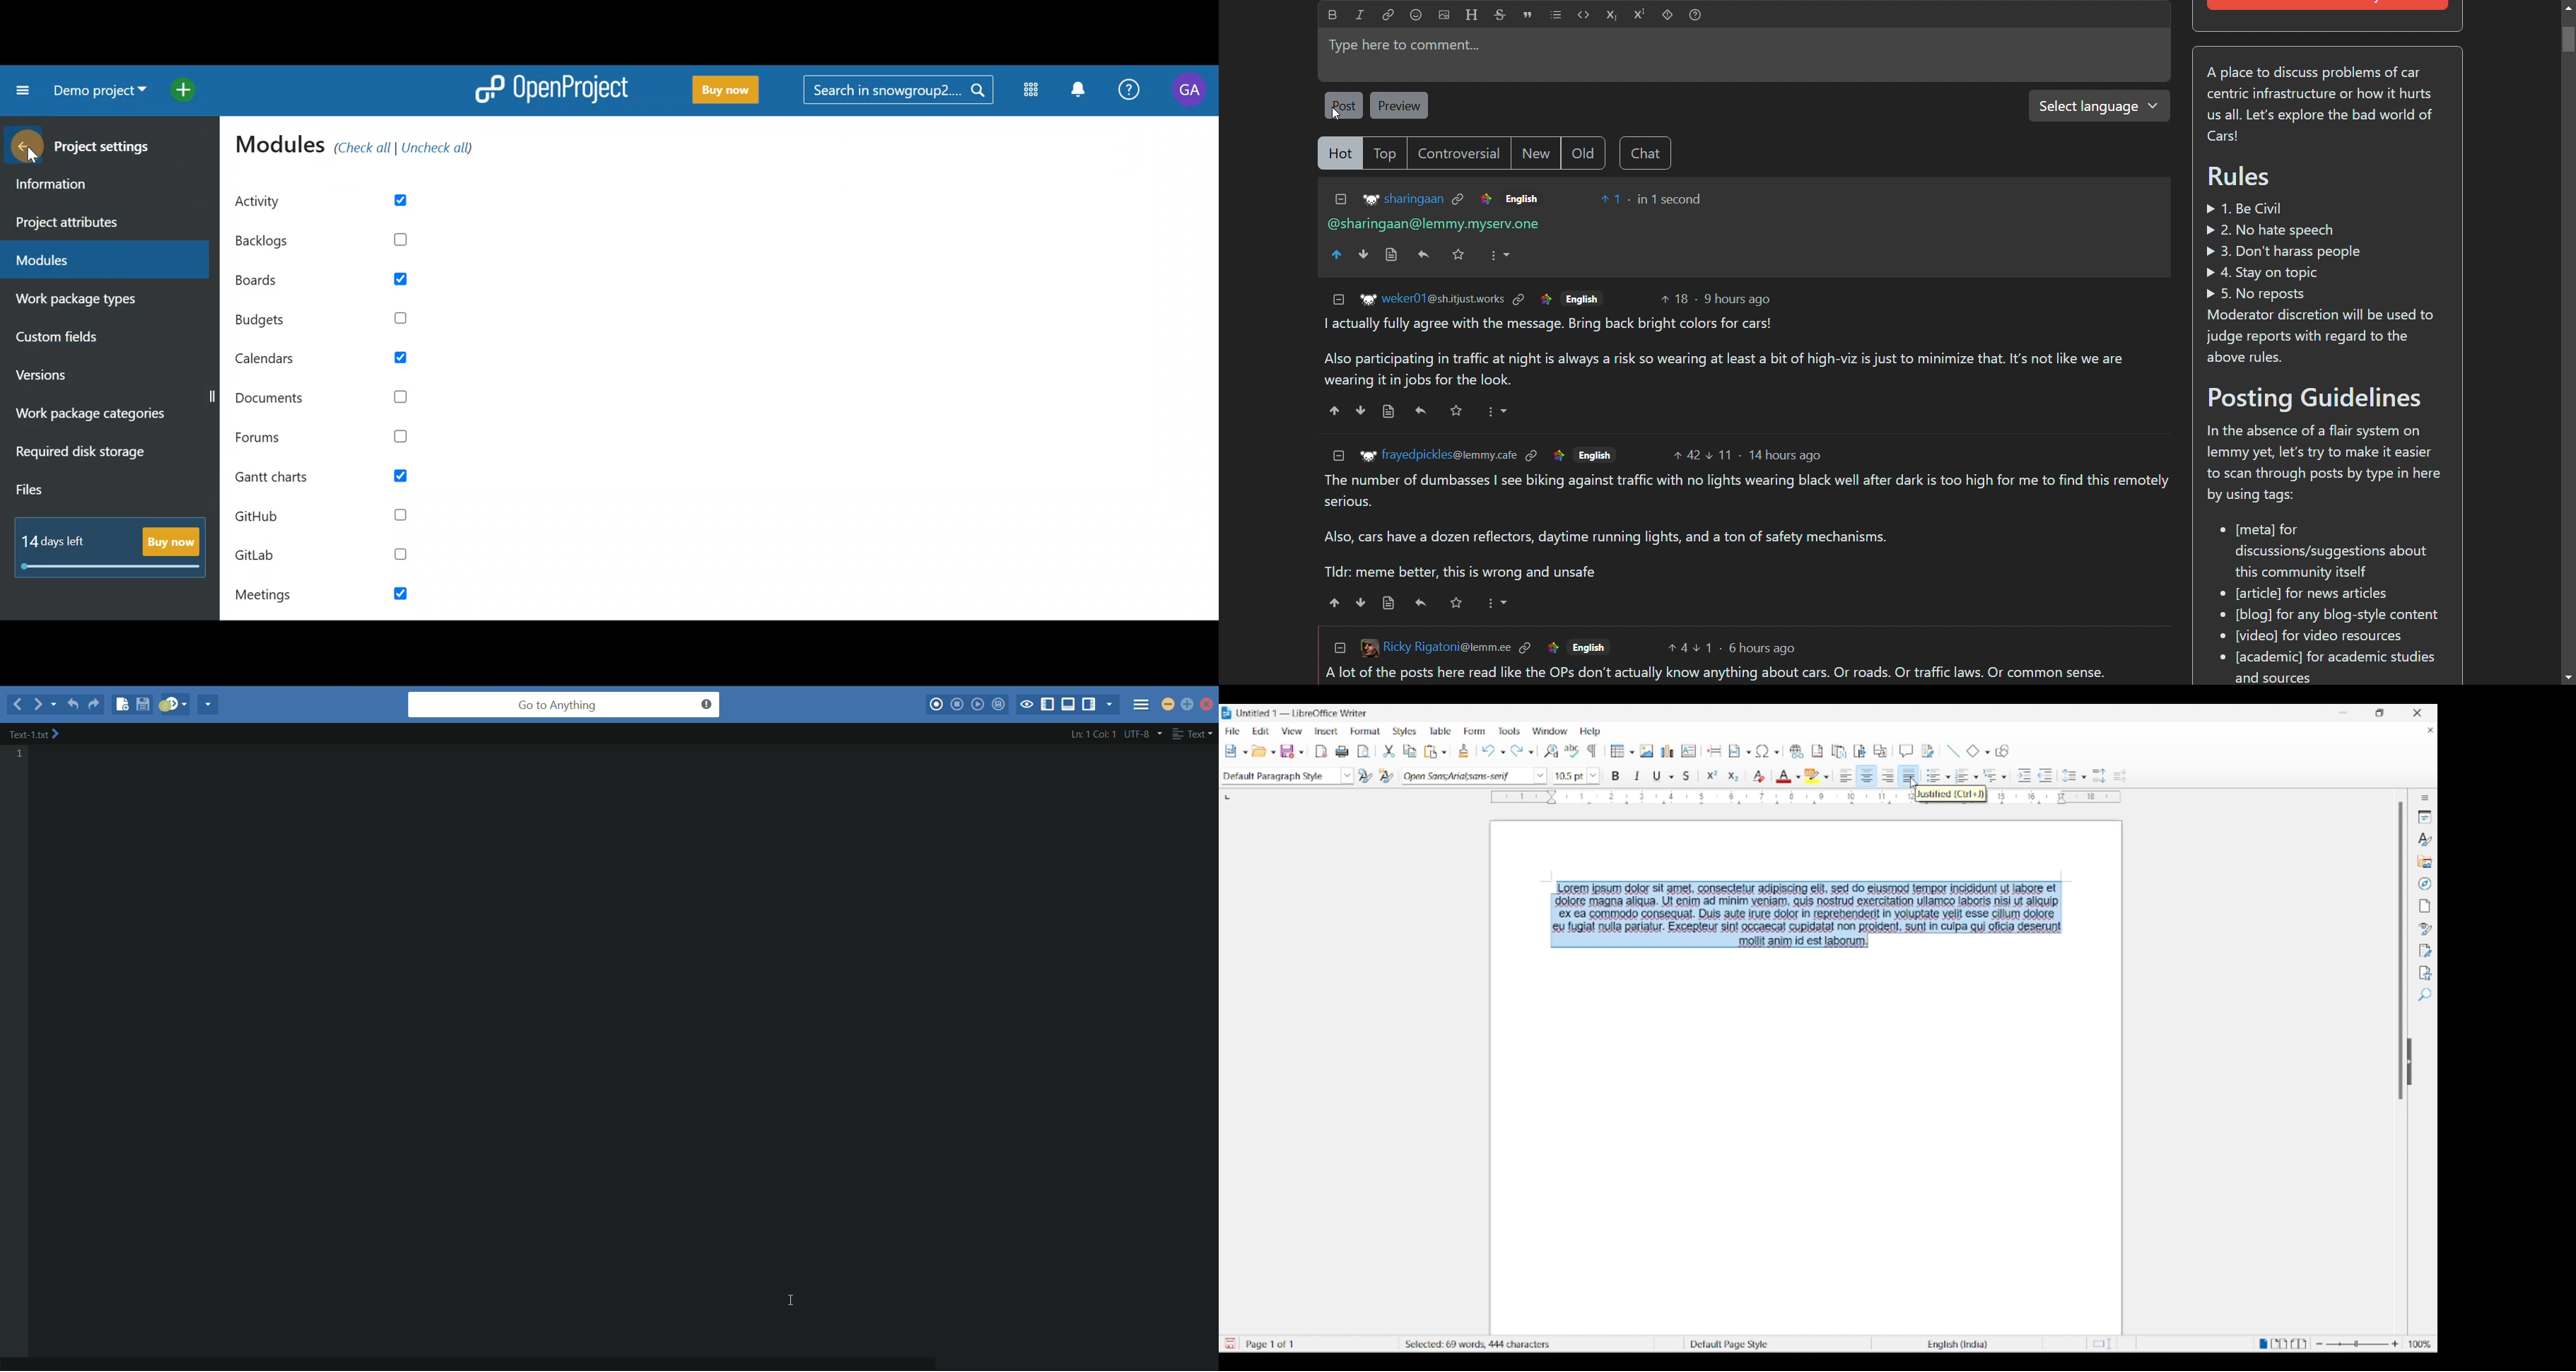 Image resolution: width=2576 pixels, height=1372 pixels. What do you see at coordinates (1889, 775) in the screenshot?
I see `Align right` at bounding box center [1889, 775].